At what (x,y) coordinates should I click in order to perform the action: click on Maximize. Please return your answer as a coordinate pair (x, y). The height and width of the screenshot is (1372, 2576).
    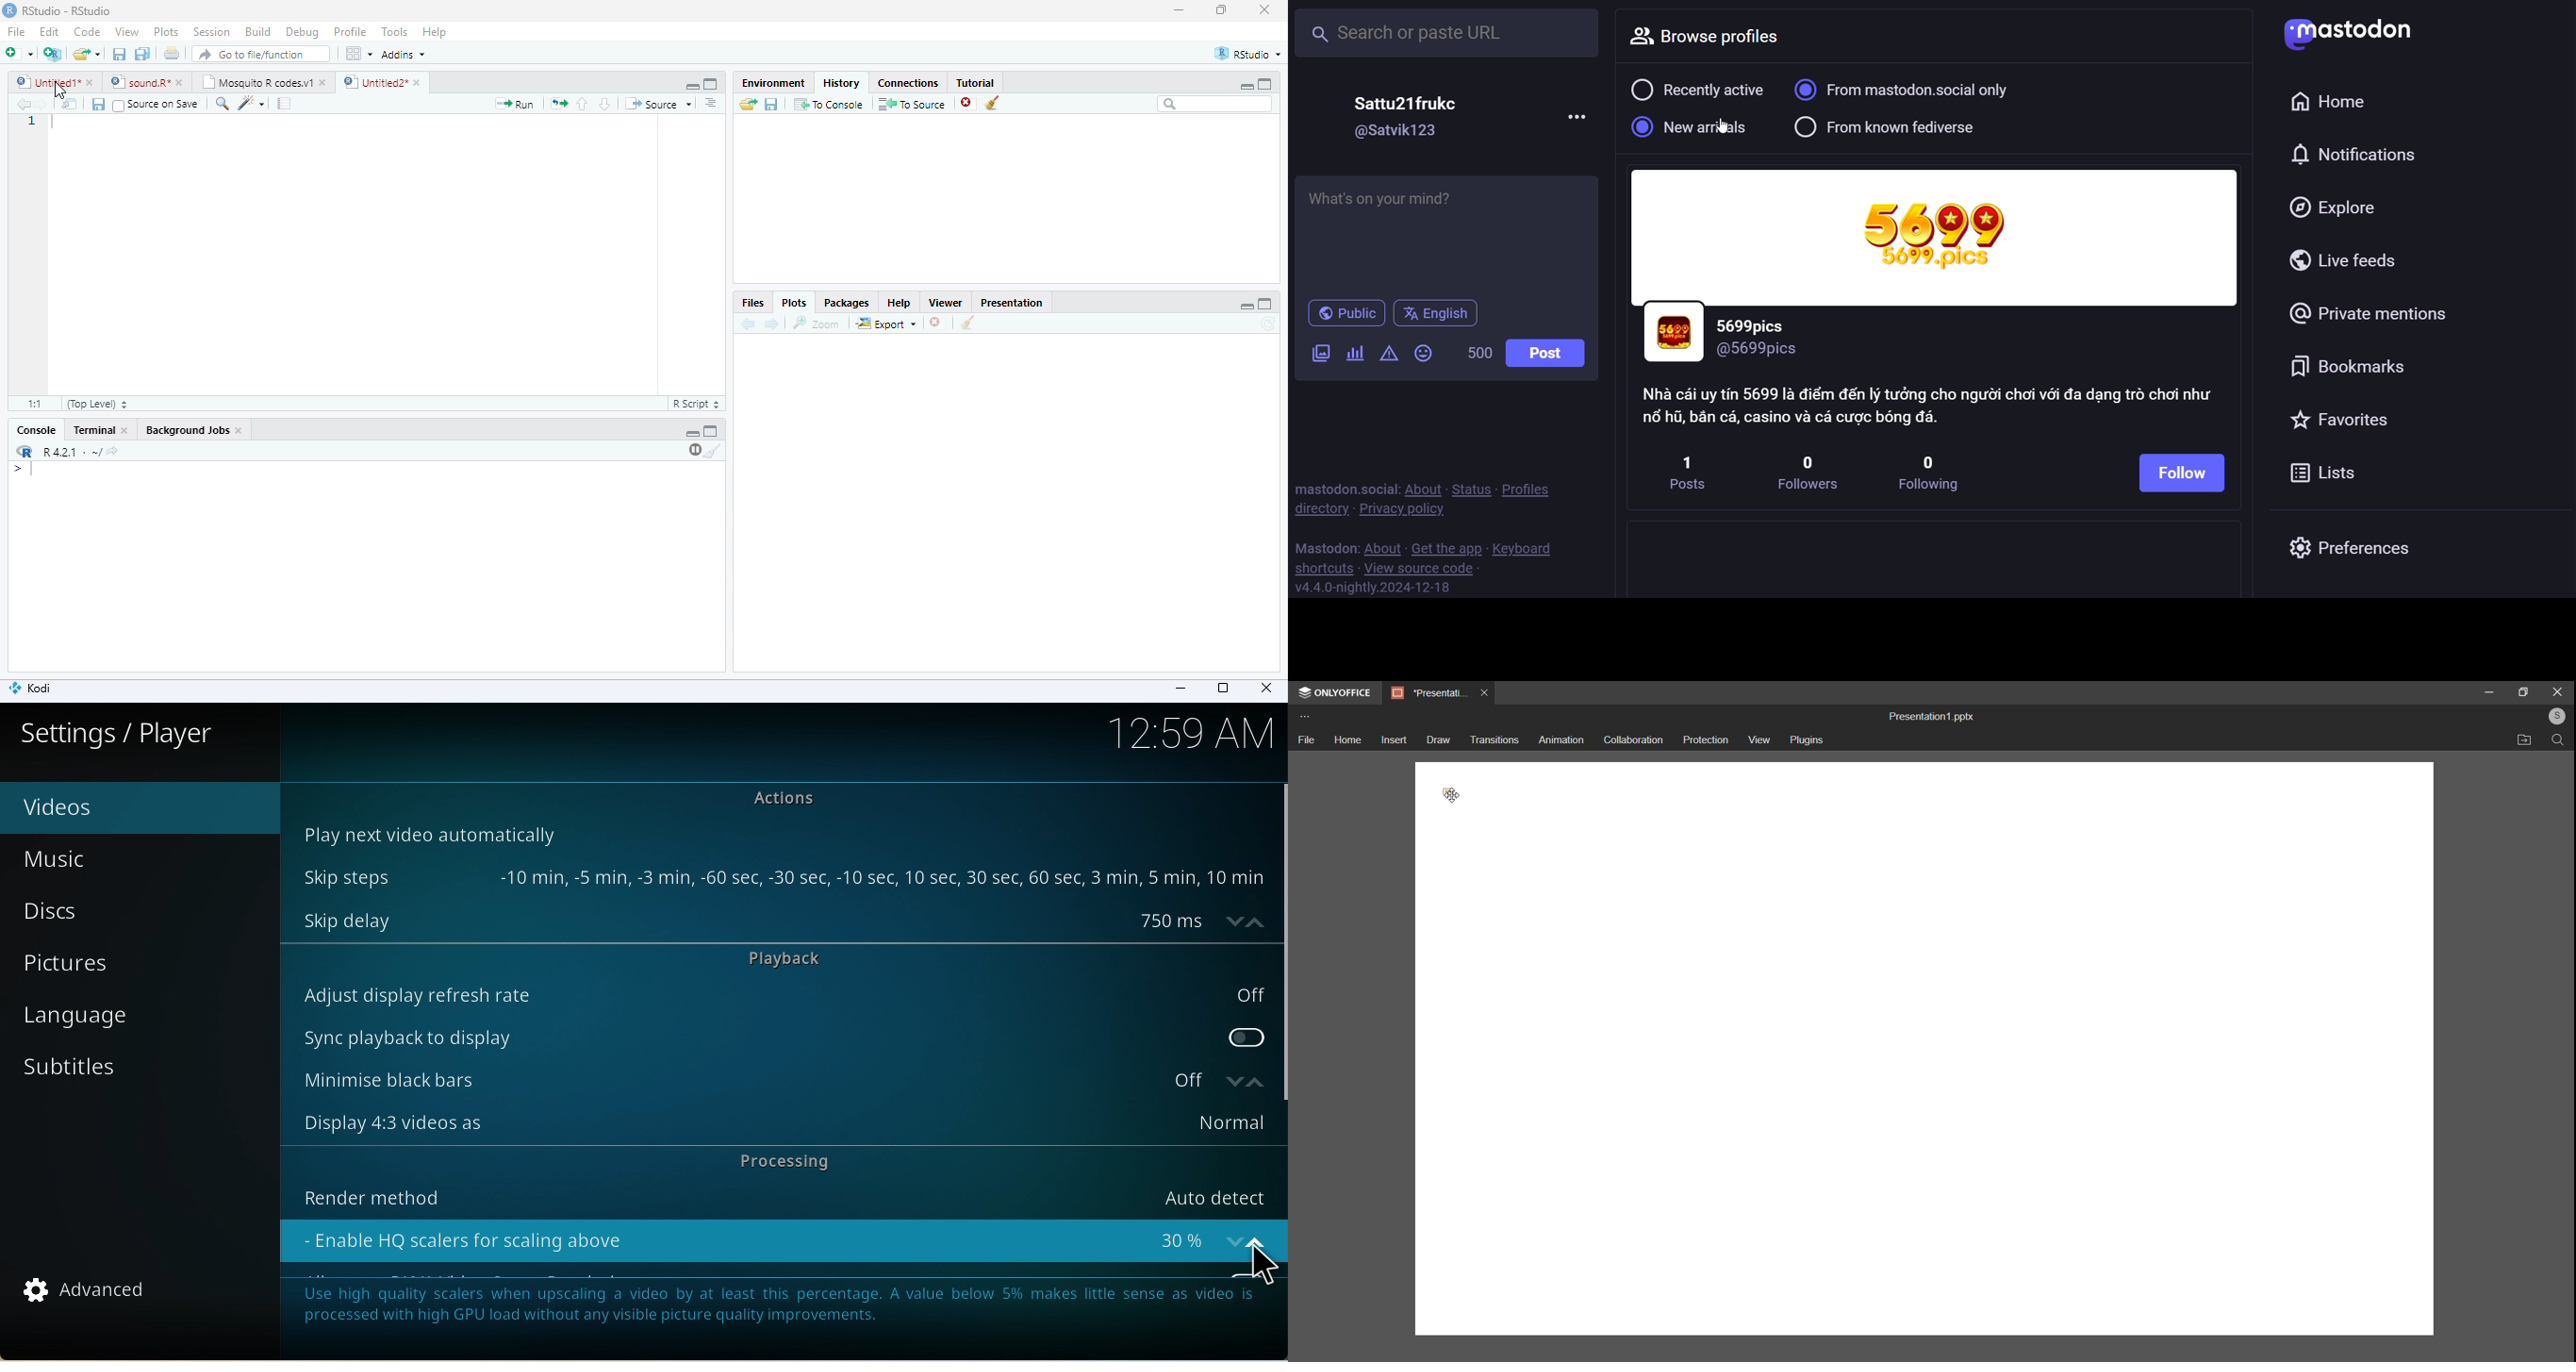
    Looking at the image, I should click on (711, 431).